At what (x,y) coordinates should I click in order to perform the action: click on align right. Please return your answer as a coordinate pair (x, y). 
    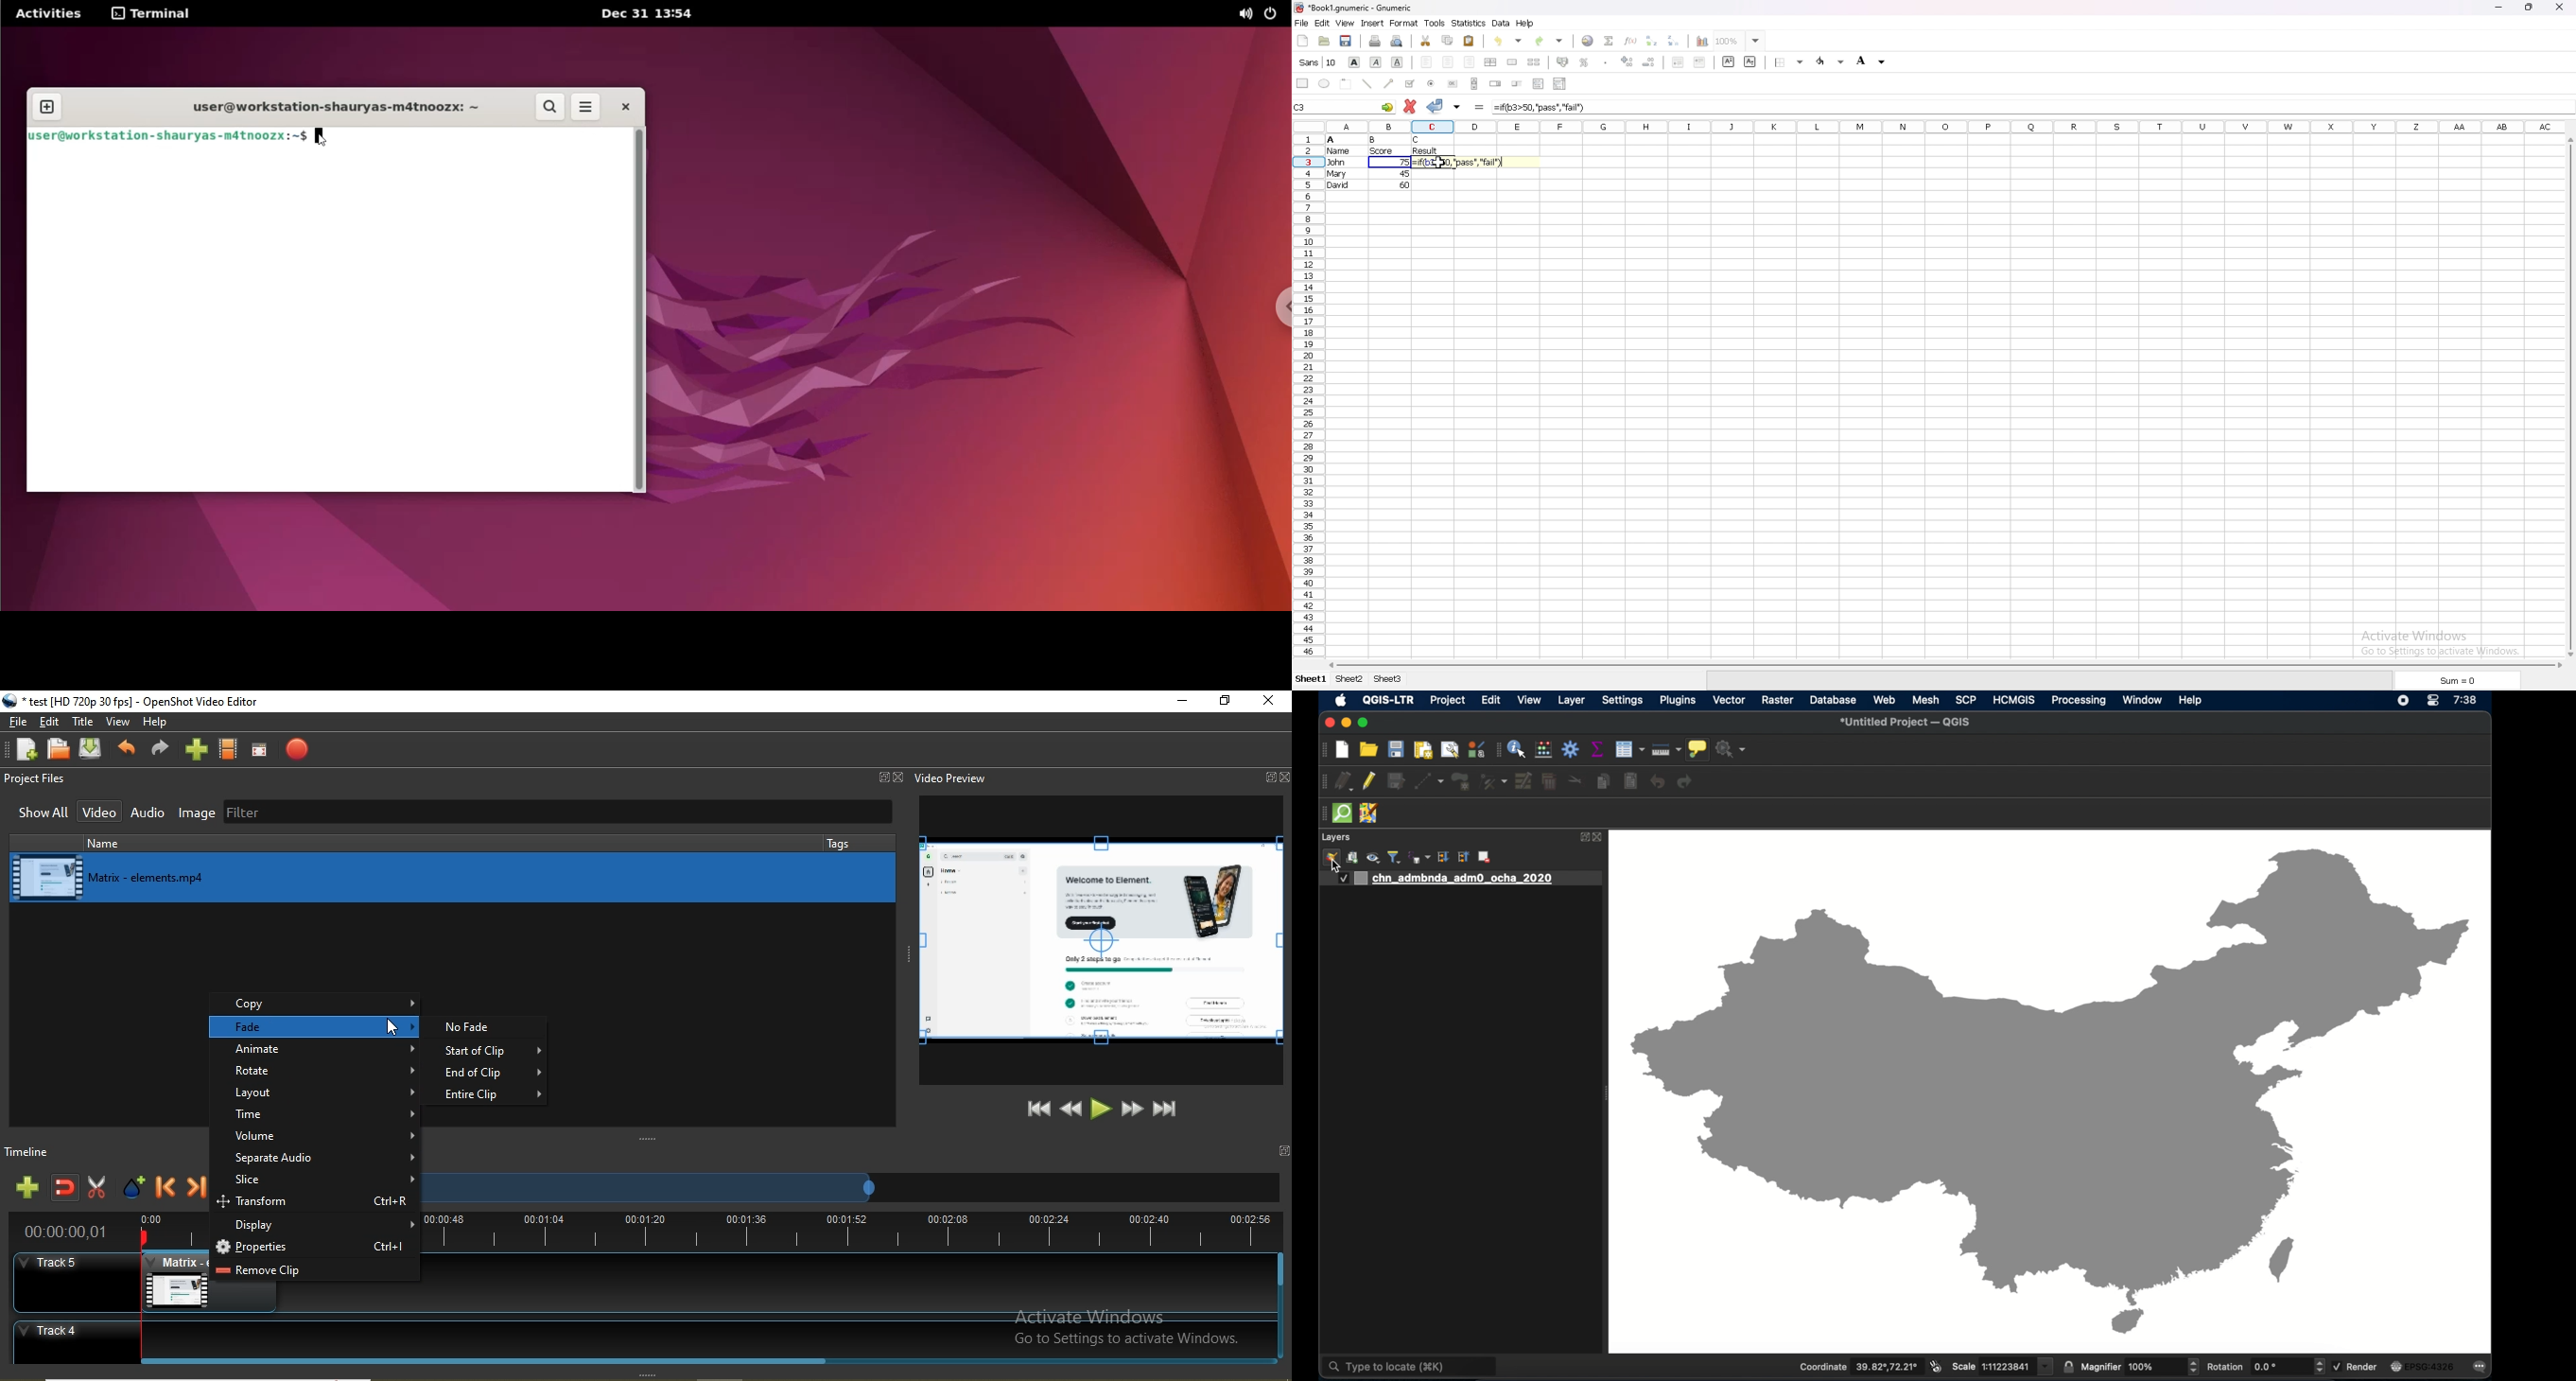
    Looking at the image, I should click on (1470, 62).